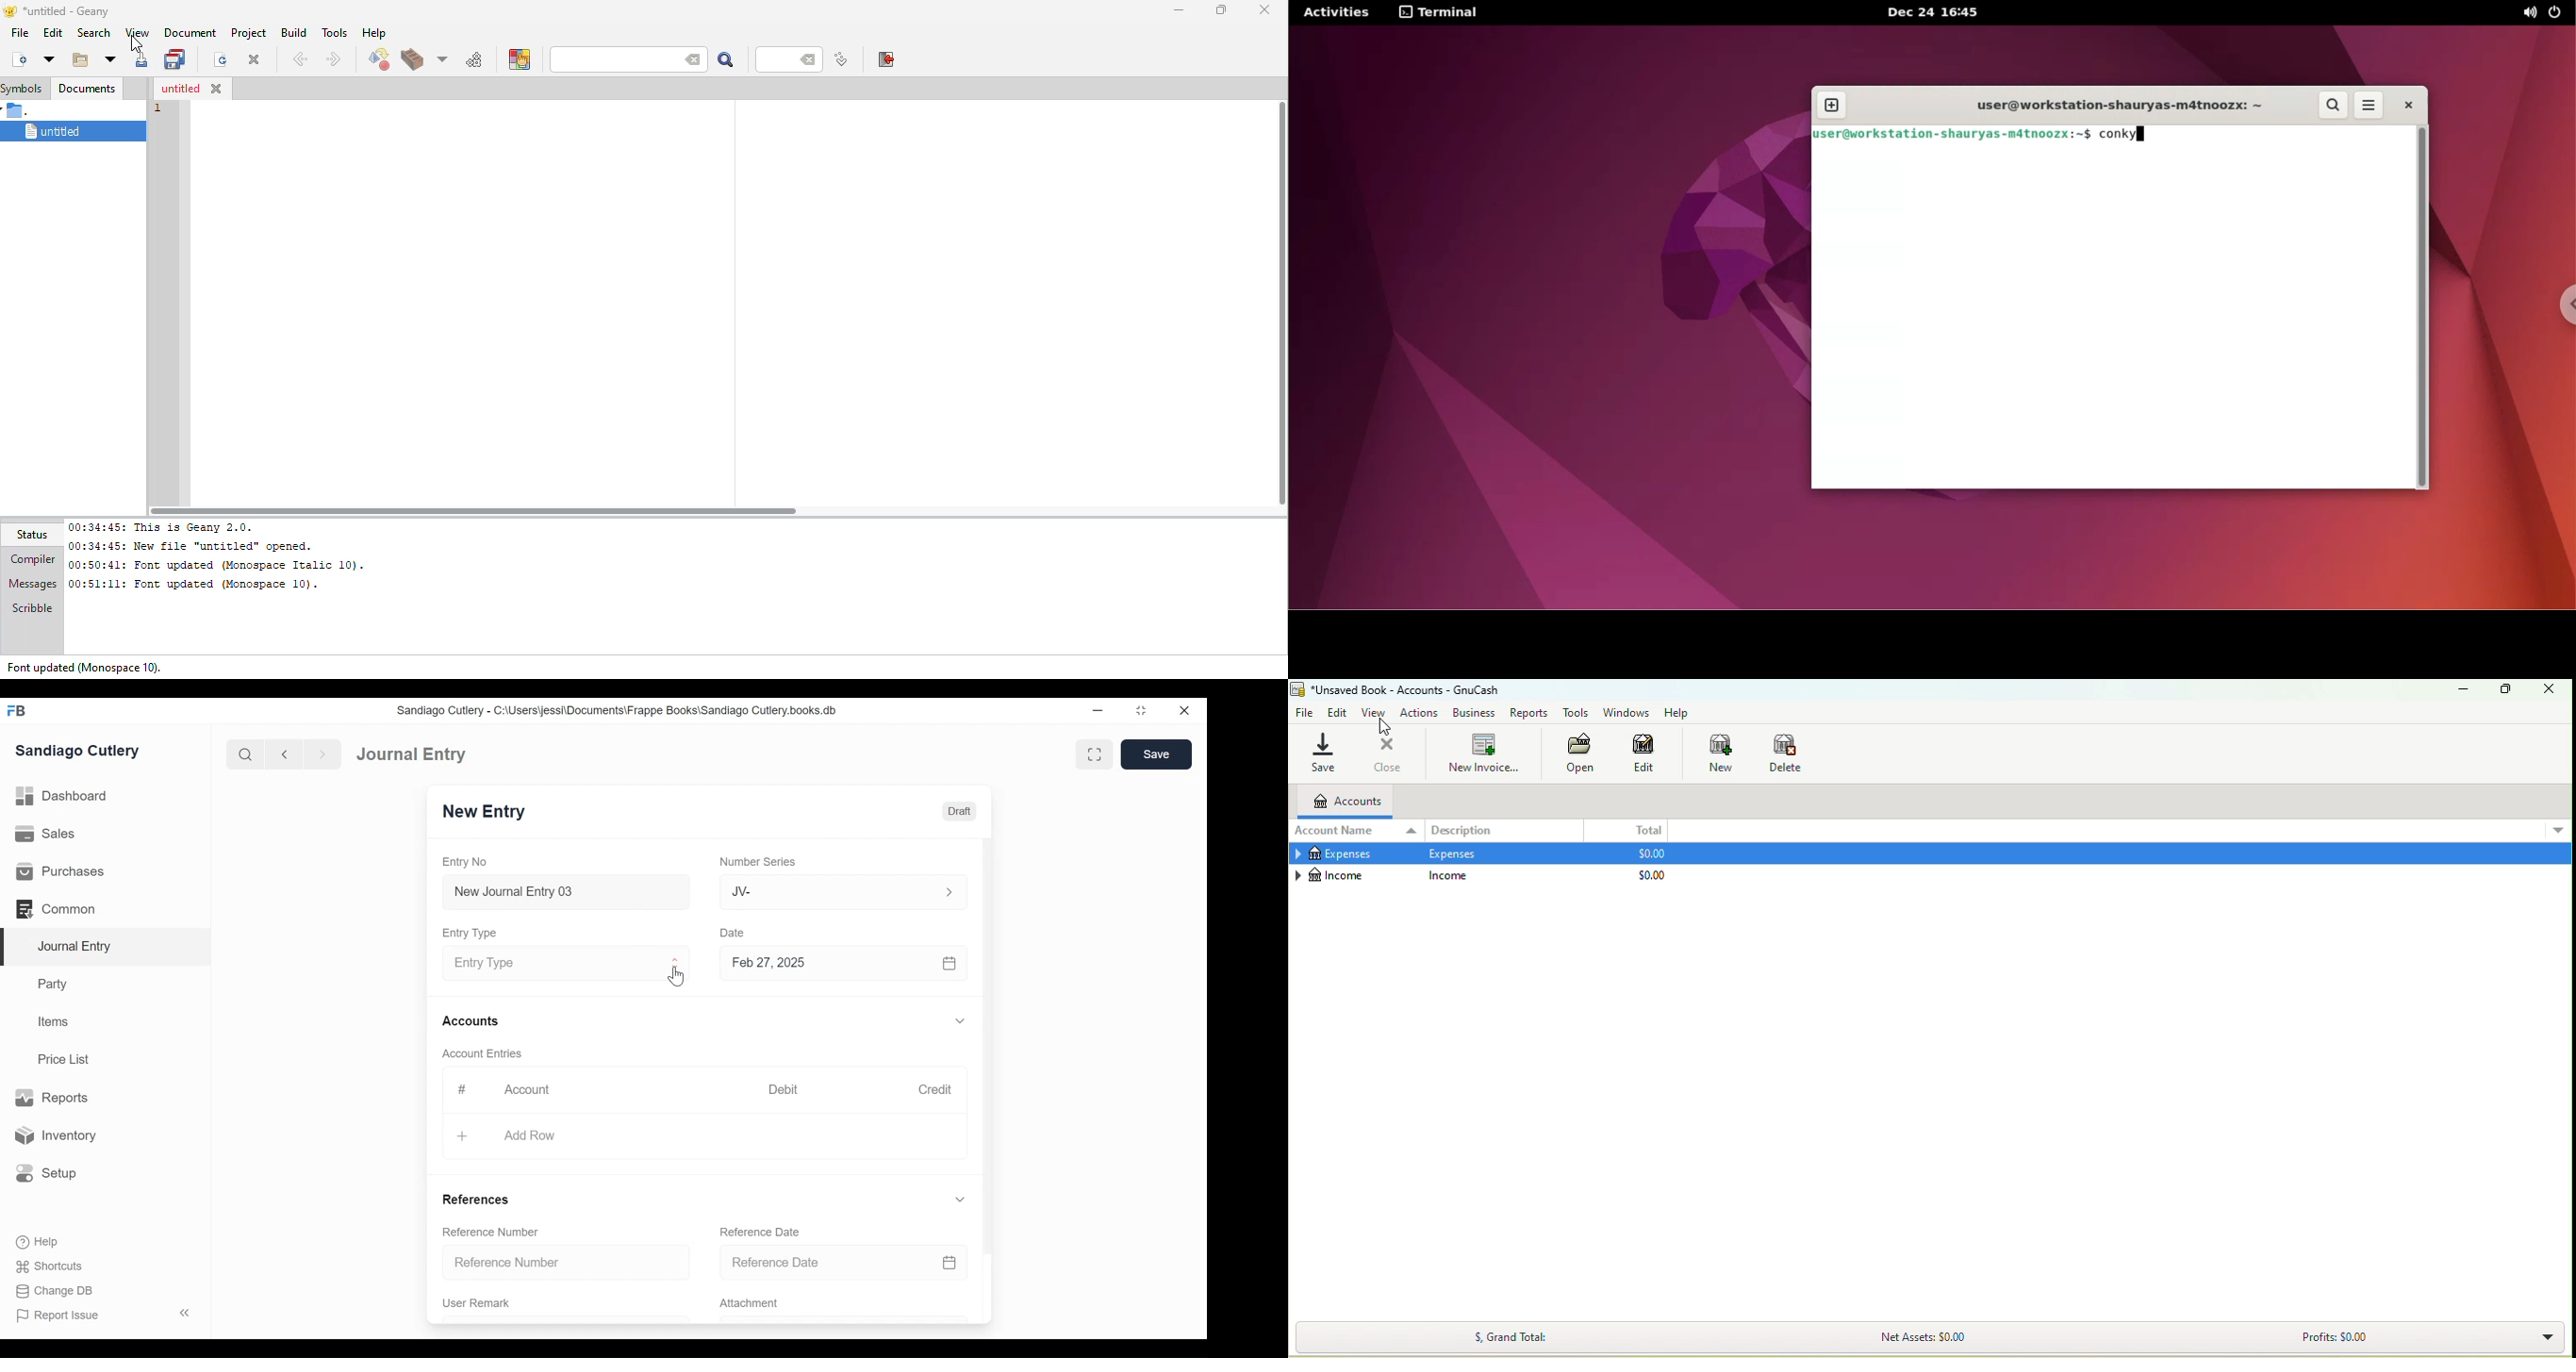 Image resolution: width=2576 pixels, height=1372 pixels. I want to click on Edit, so click(1648, 754).